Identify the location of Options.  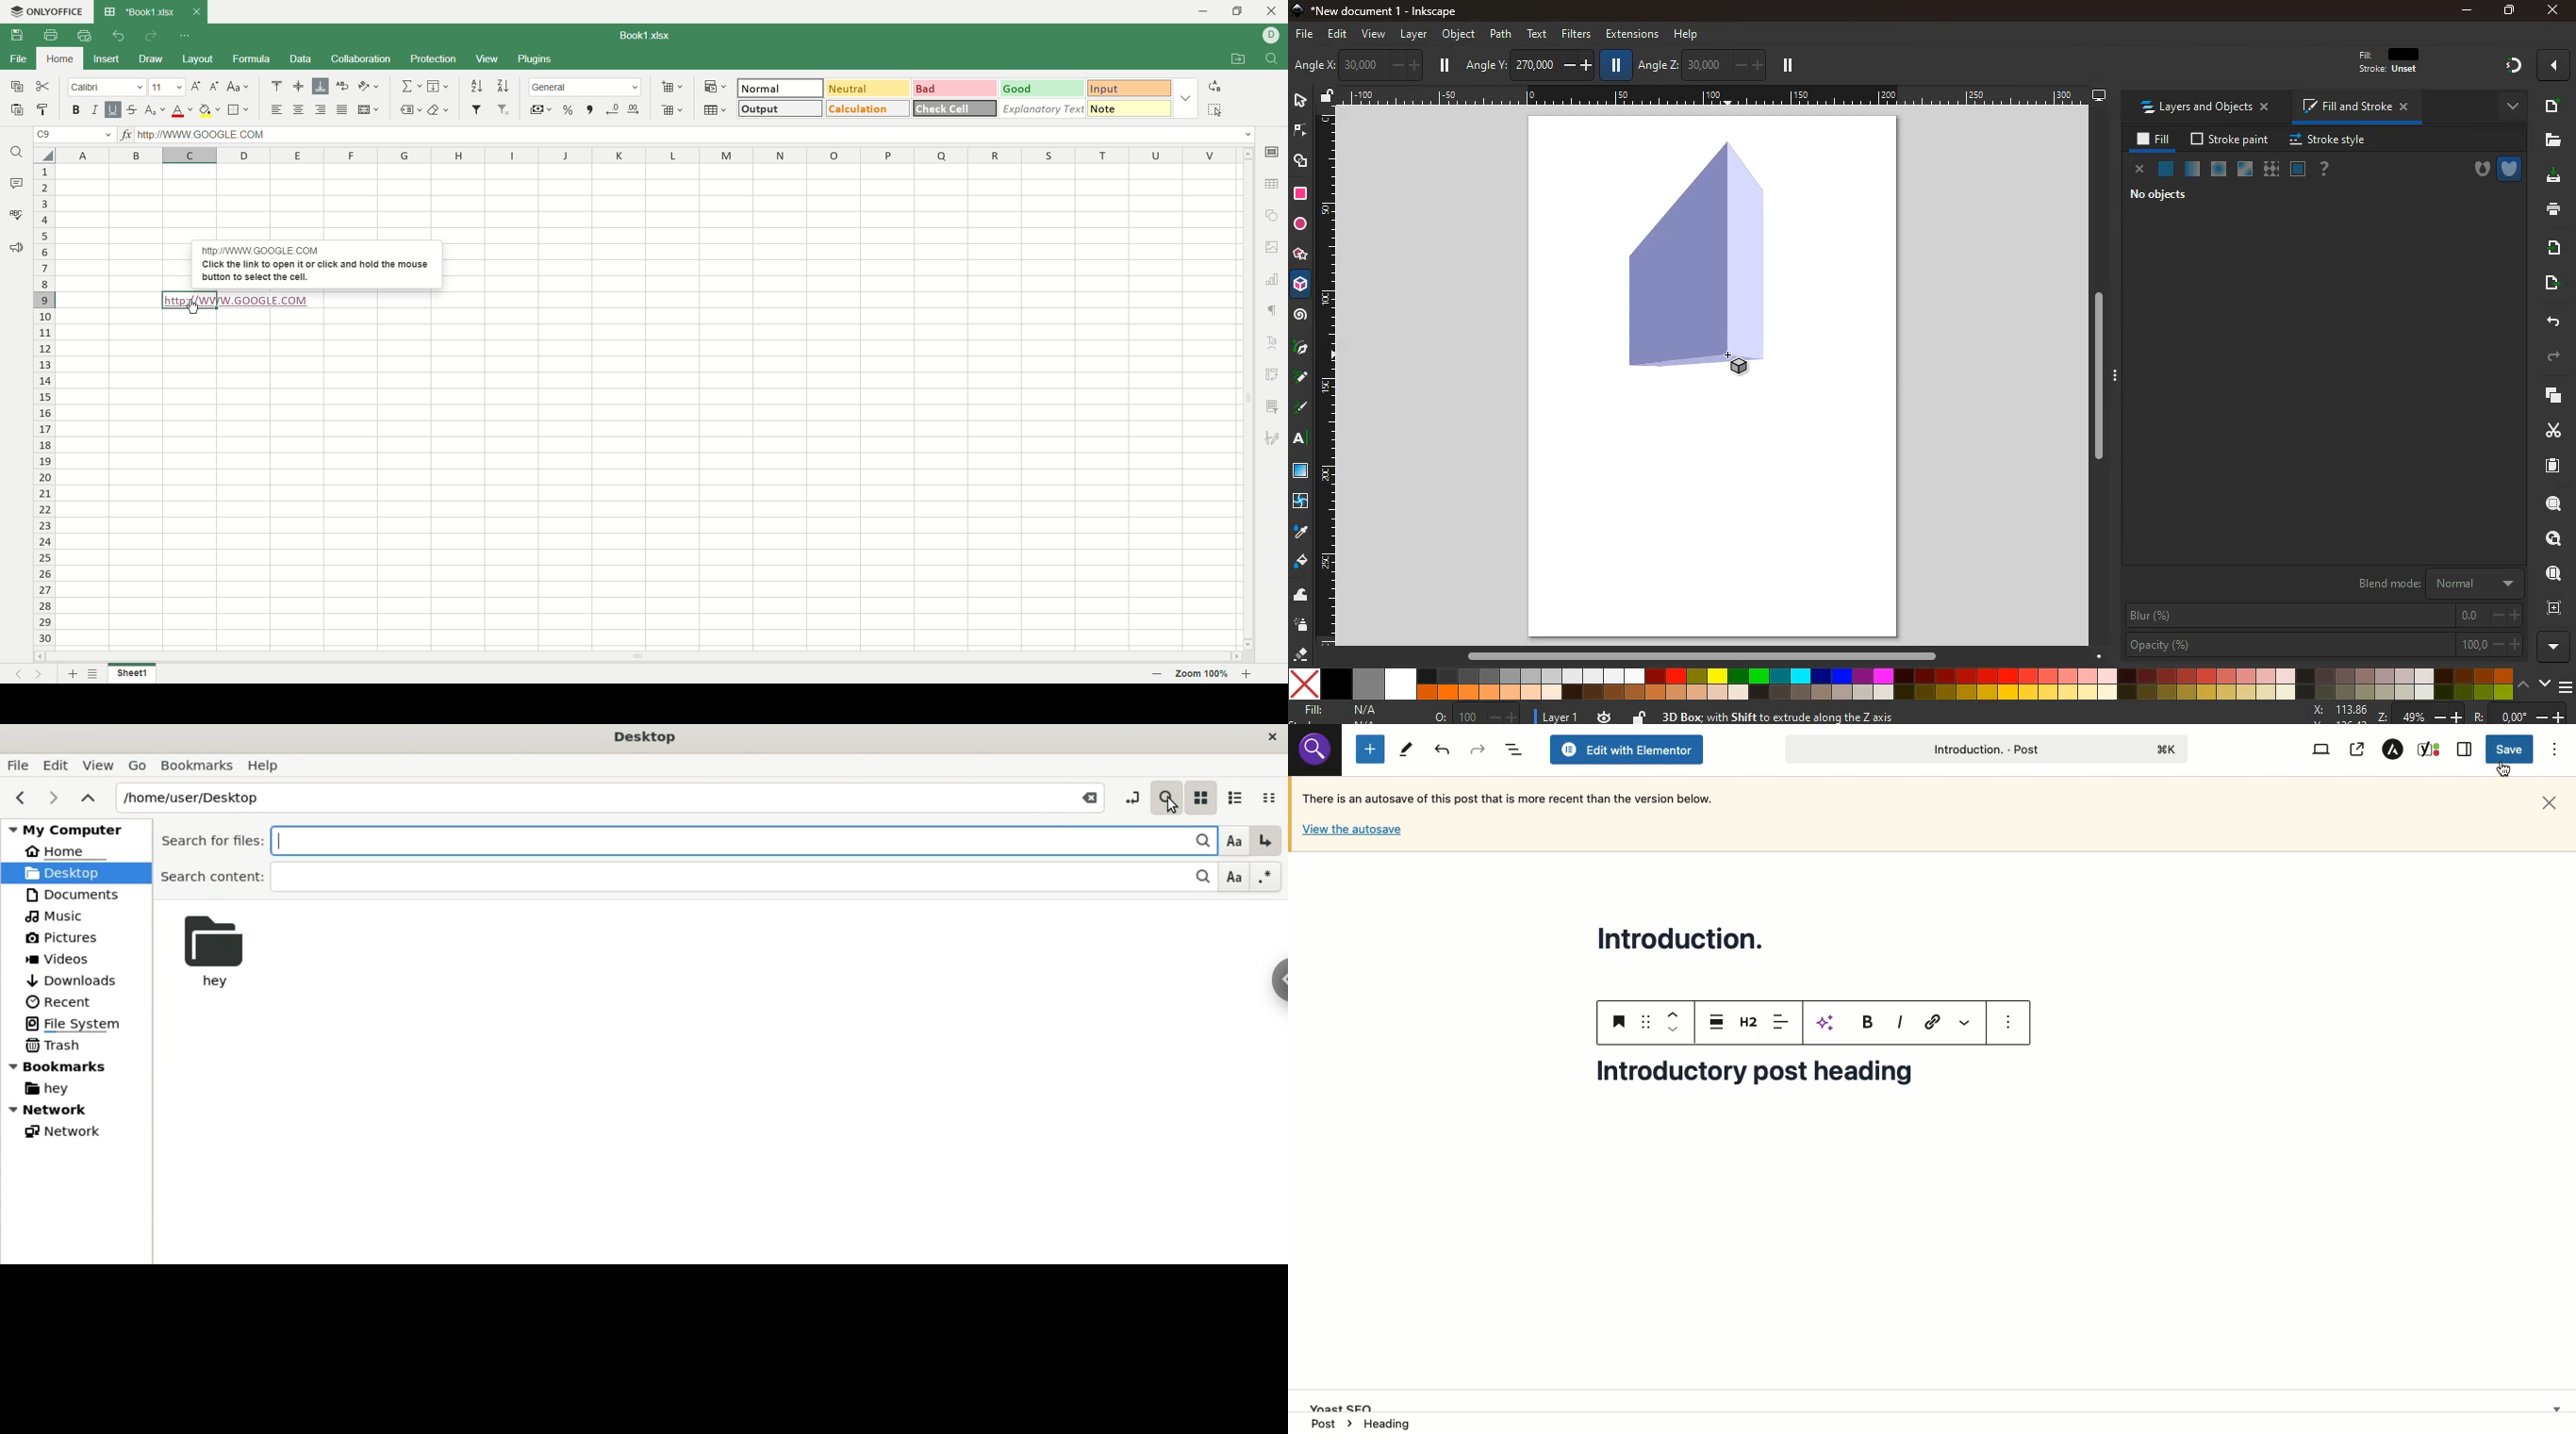
(2555, 750).